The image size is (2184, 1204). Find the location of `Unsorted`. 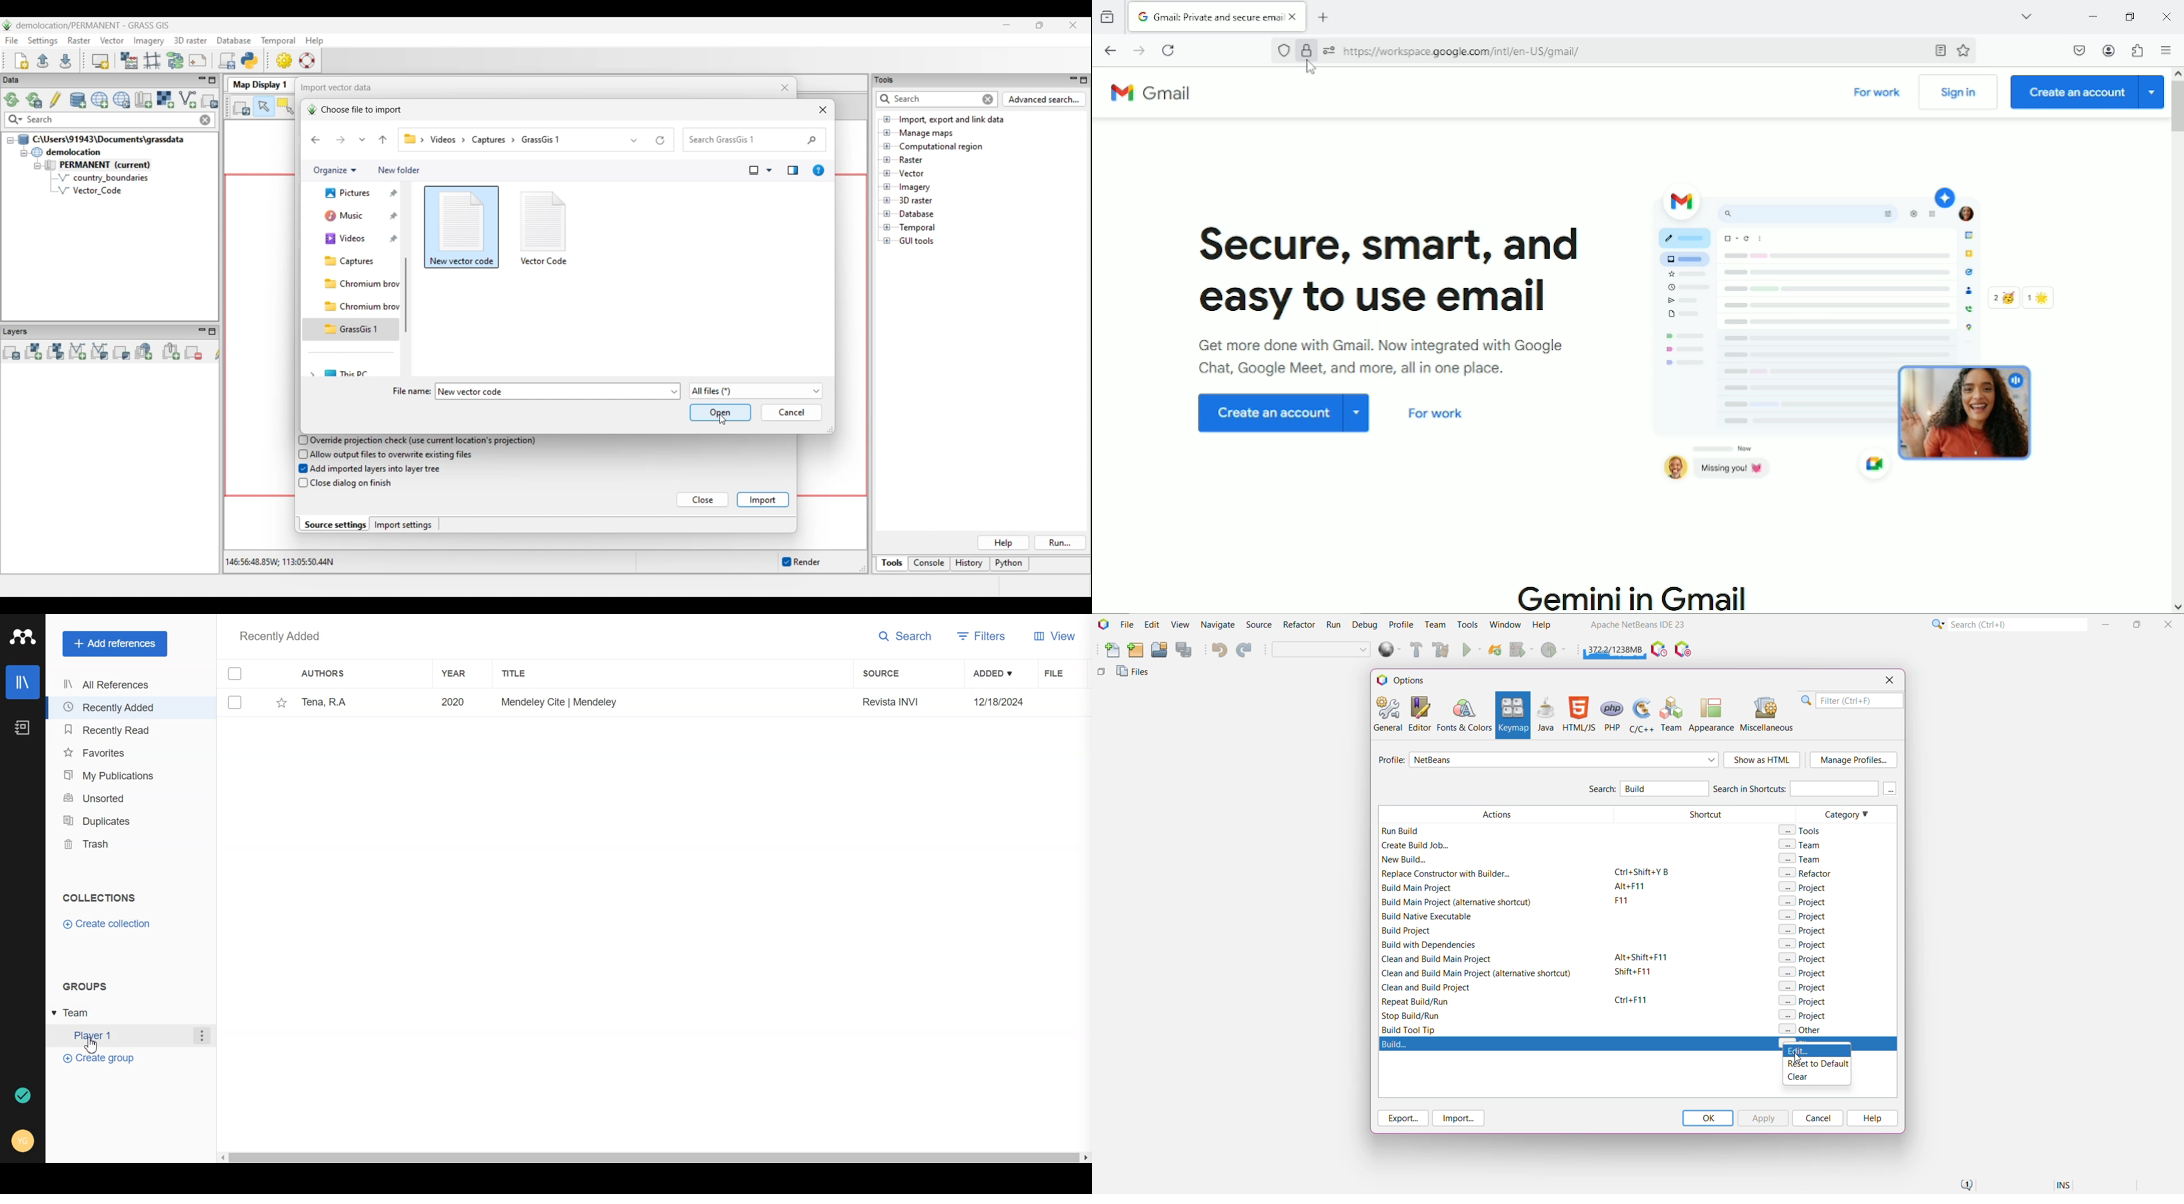

Unsorted is located at coordinates (115, 798).